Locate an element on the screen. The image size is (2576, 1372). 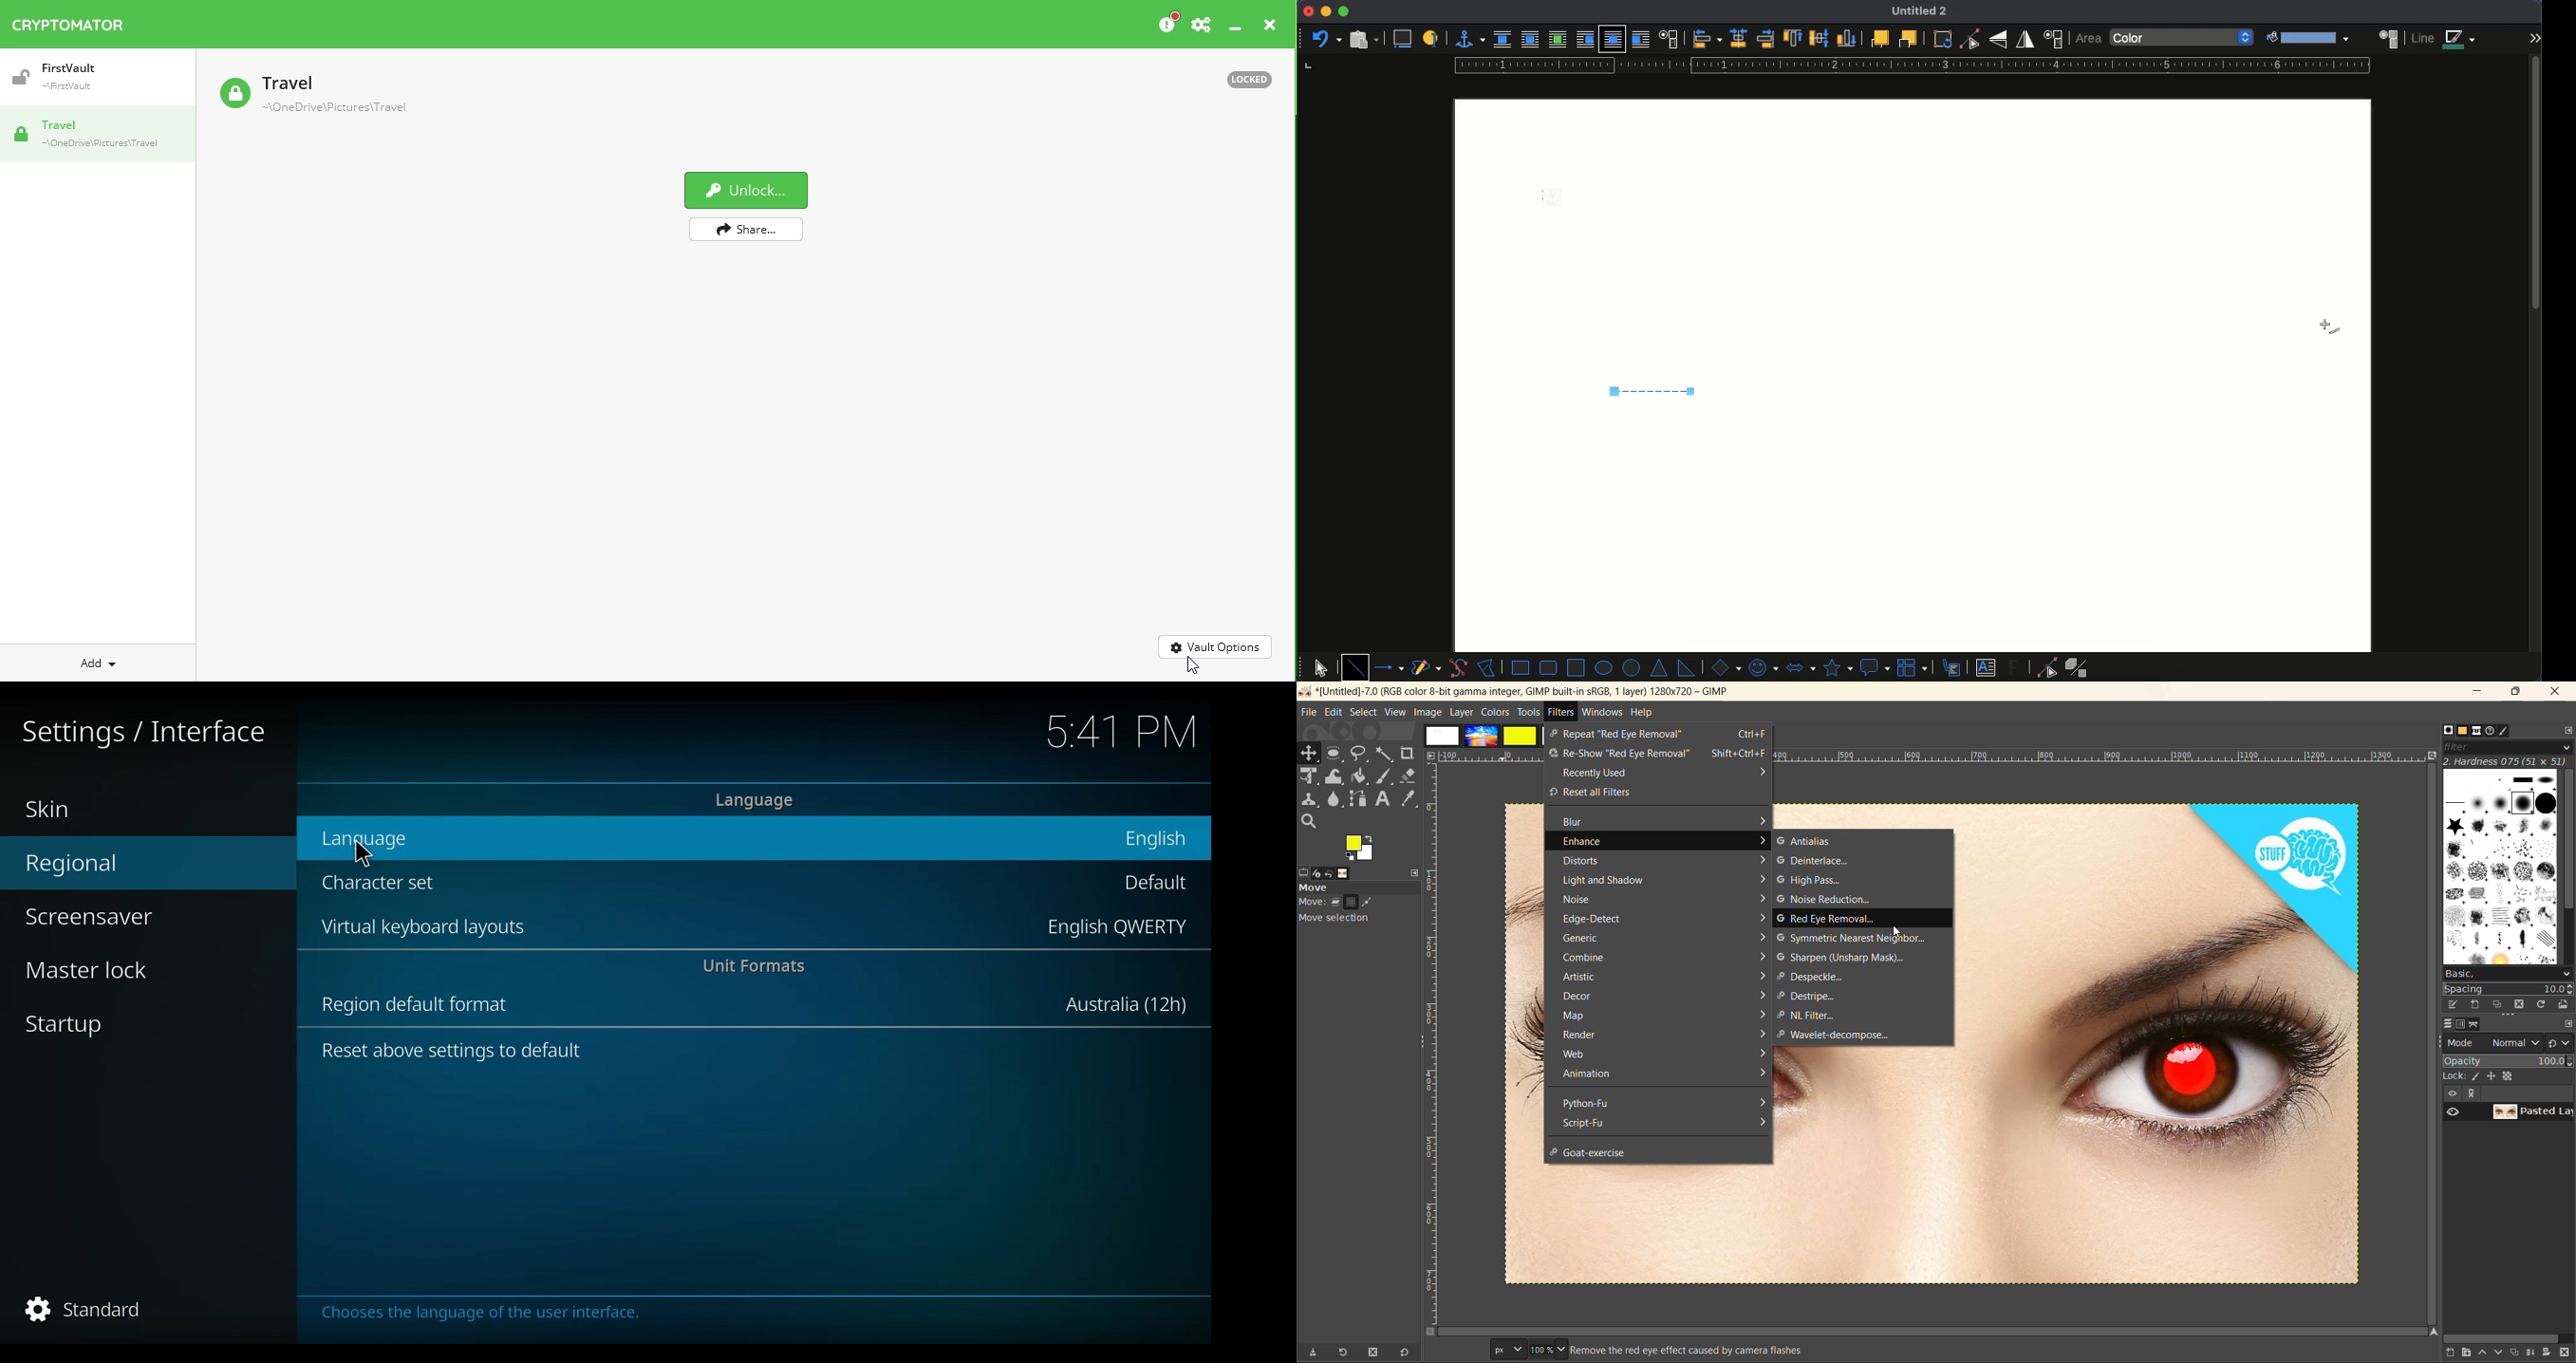
help is located at coordinates (1643, 712).